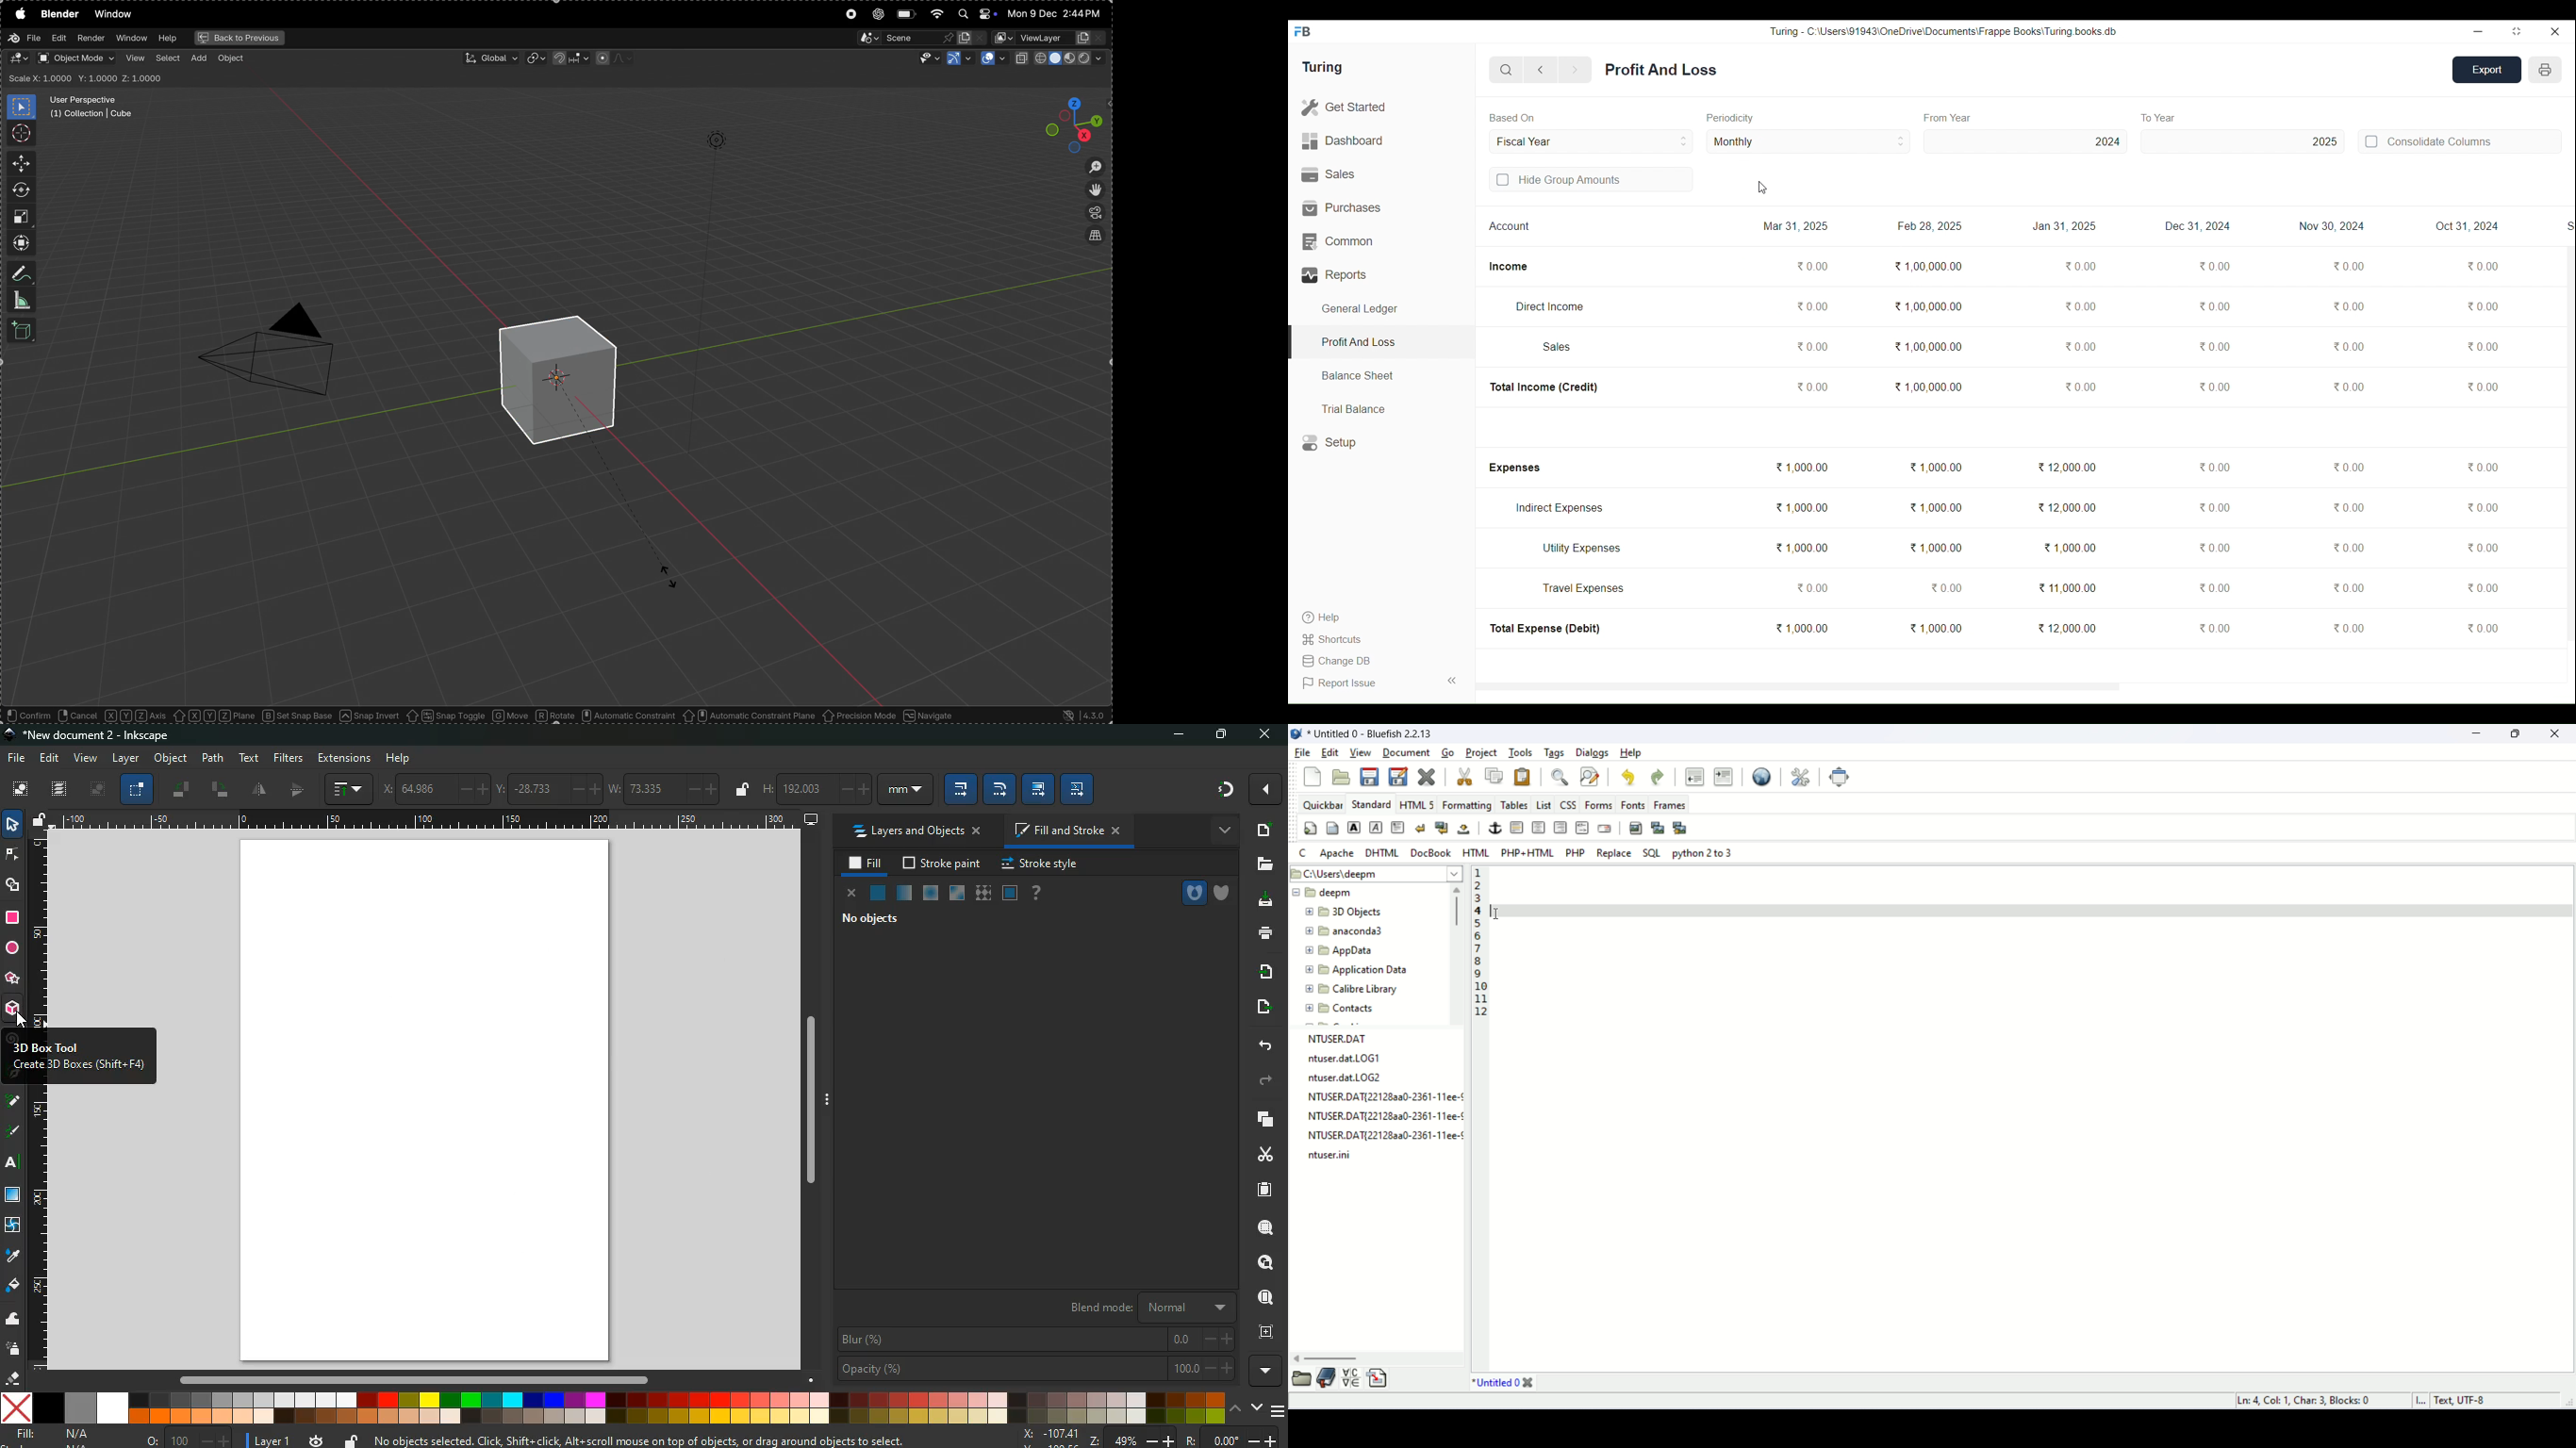  I want to click on unlock, so click(351, 1440).